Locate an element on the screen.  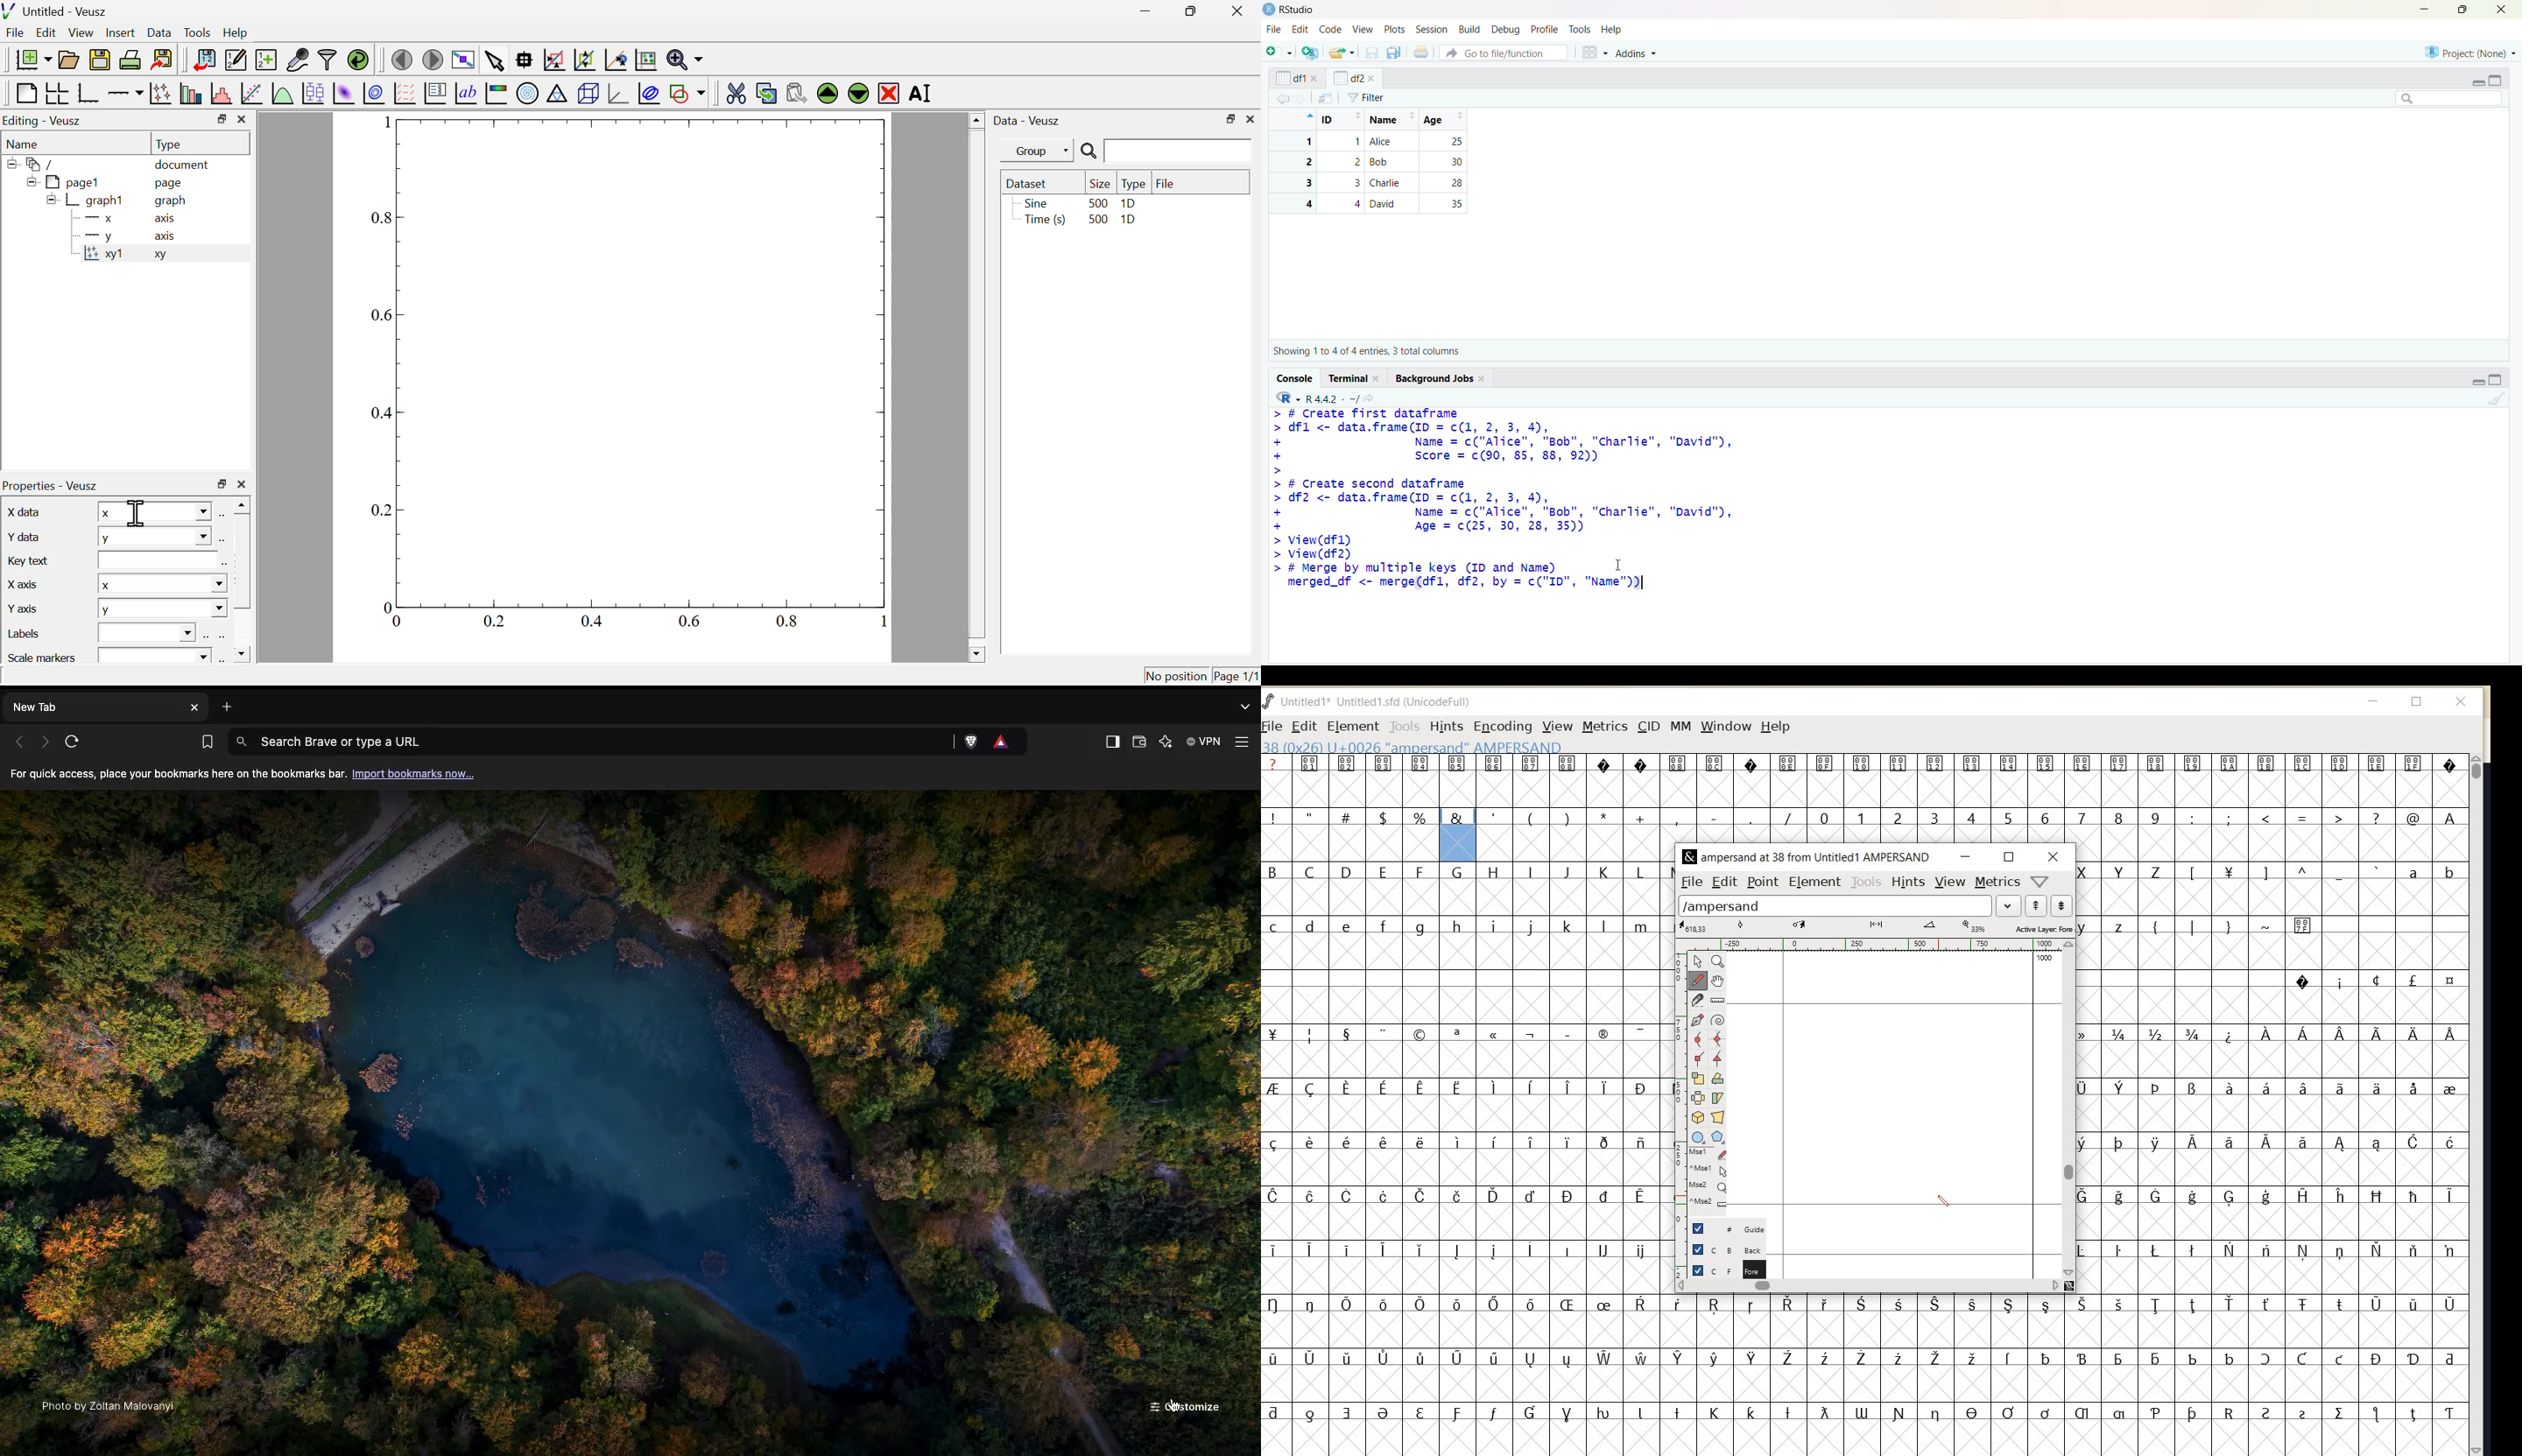
profile is located at coordinates (1544, 30).